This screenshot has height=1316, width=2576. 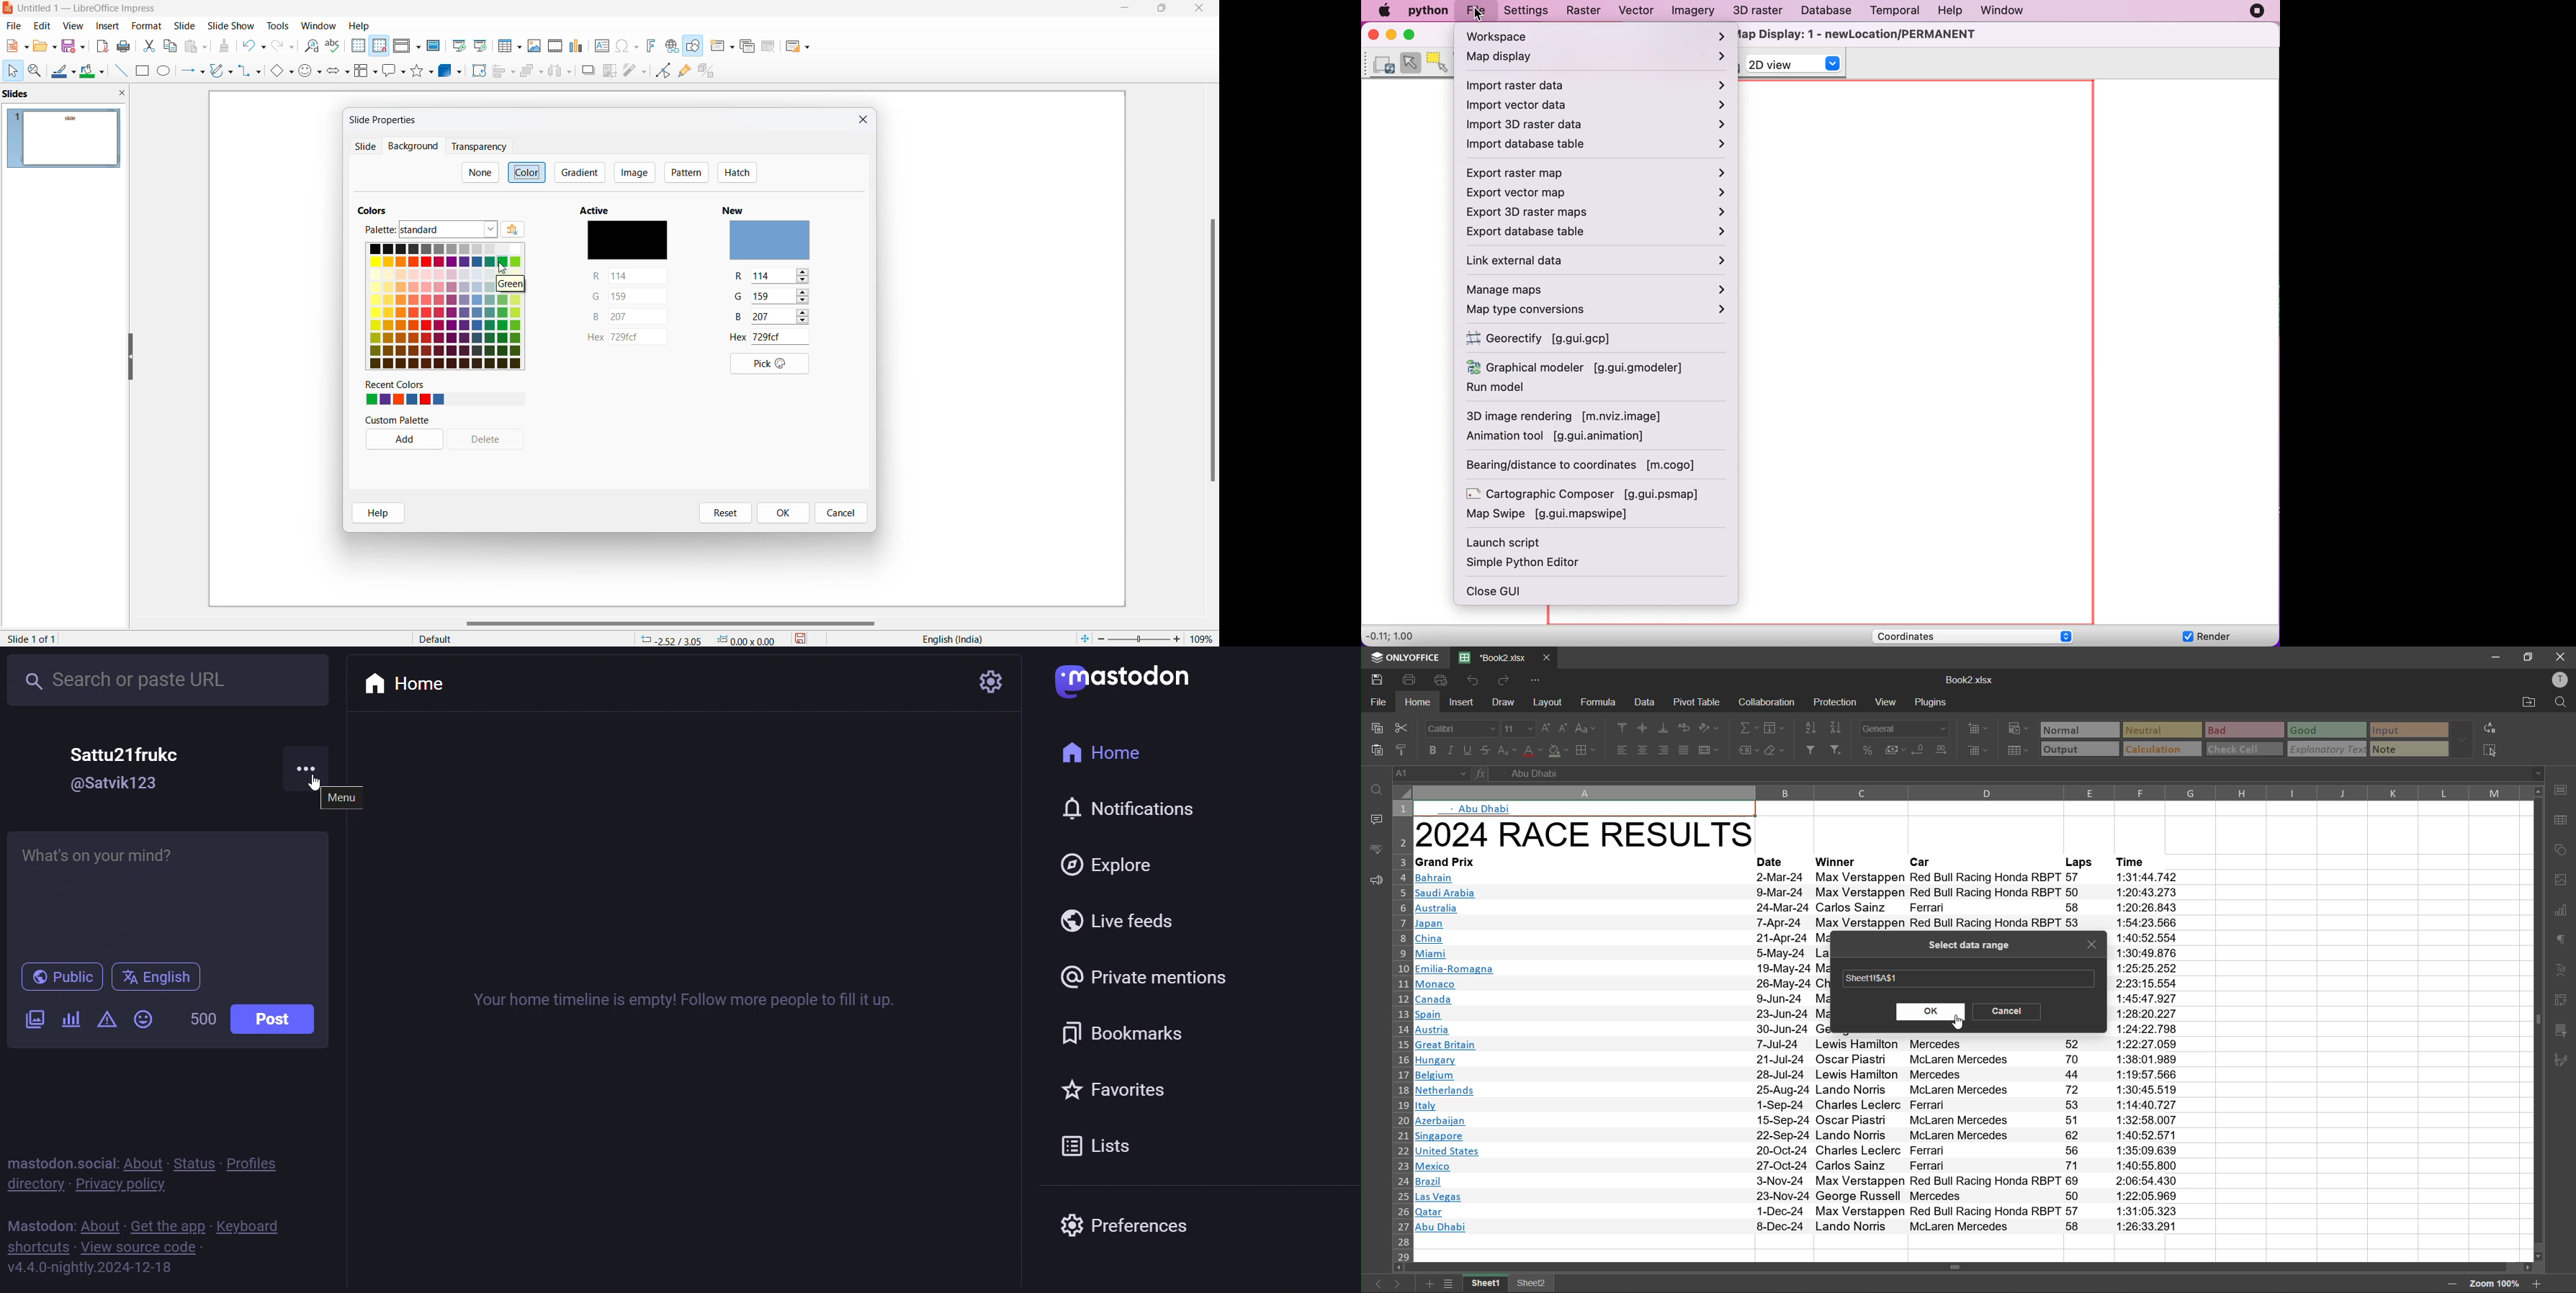 What do you see at coordinates (627, 46) in the screenshot?
I see `insert special characters` at bounding box center [627, 46].